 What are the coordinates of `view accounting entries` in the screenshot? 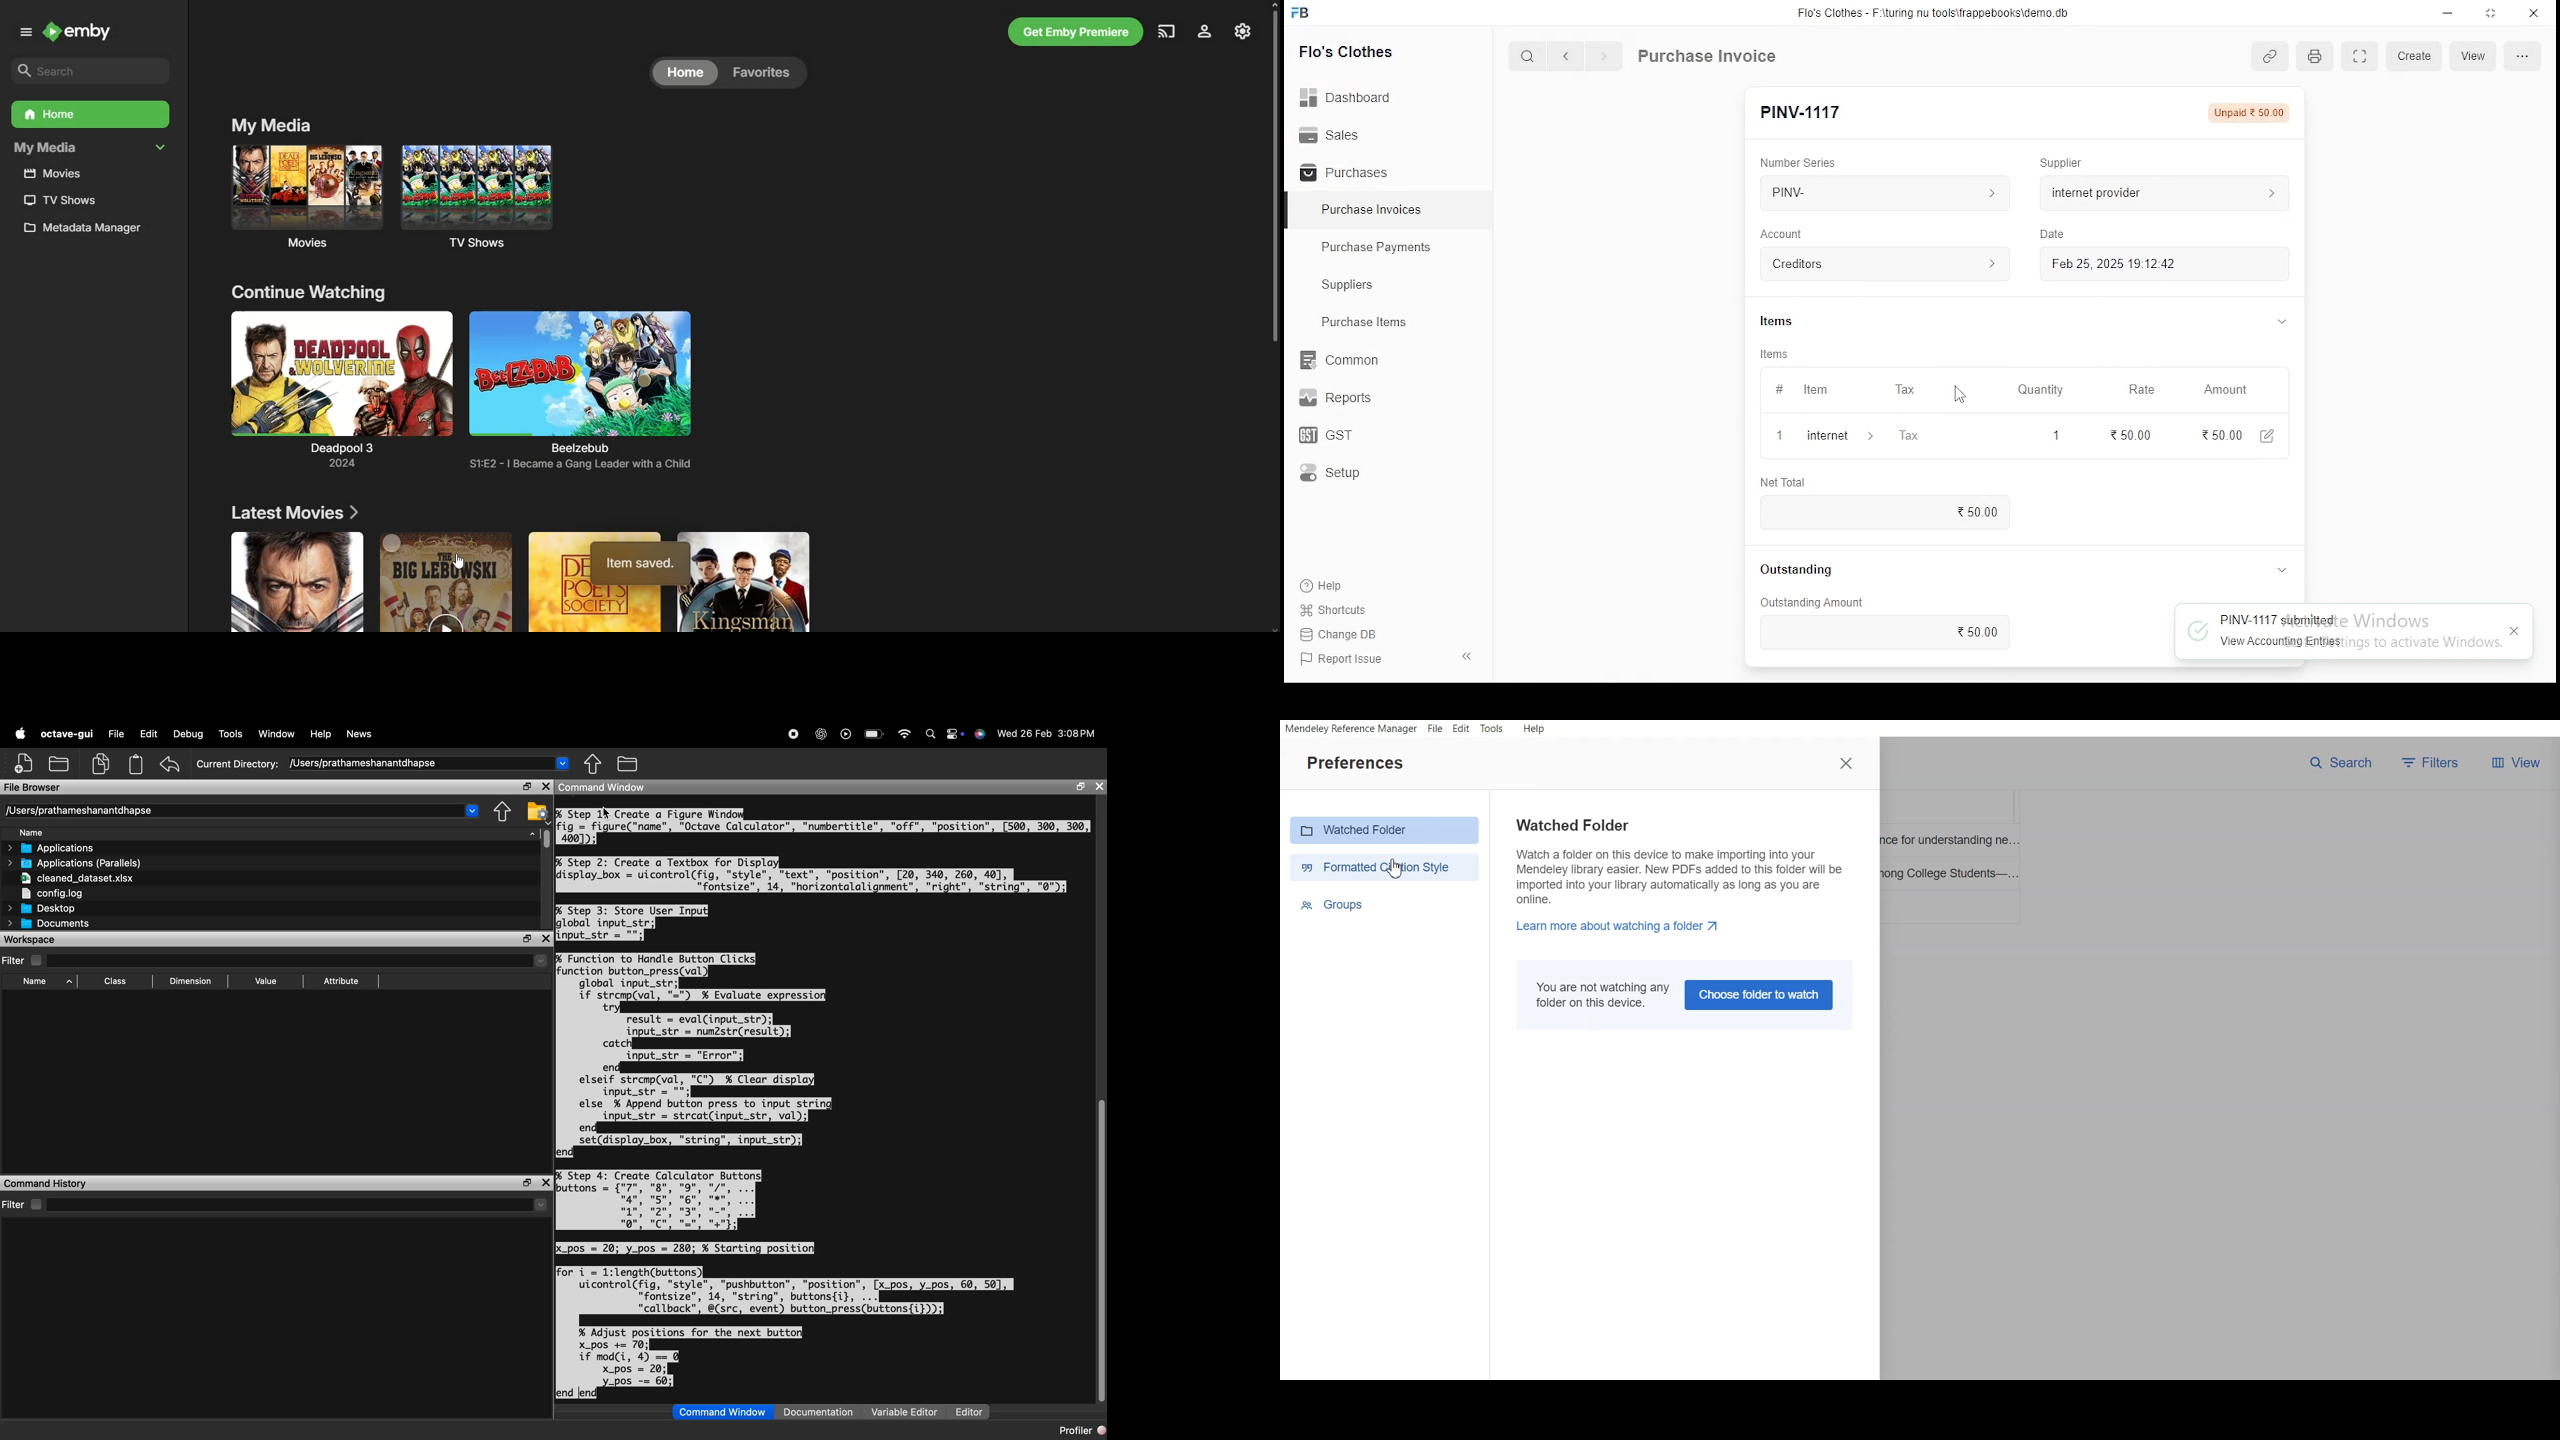 It's located at (2280, 642).